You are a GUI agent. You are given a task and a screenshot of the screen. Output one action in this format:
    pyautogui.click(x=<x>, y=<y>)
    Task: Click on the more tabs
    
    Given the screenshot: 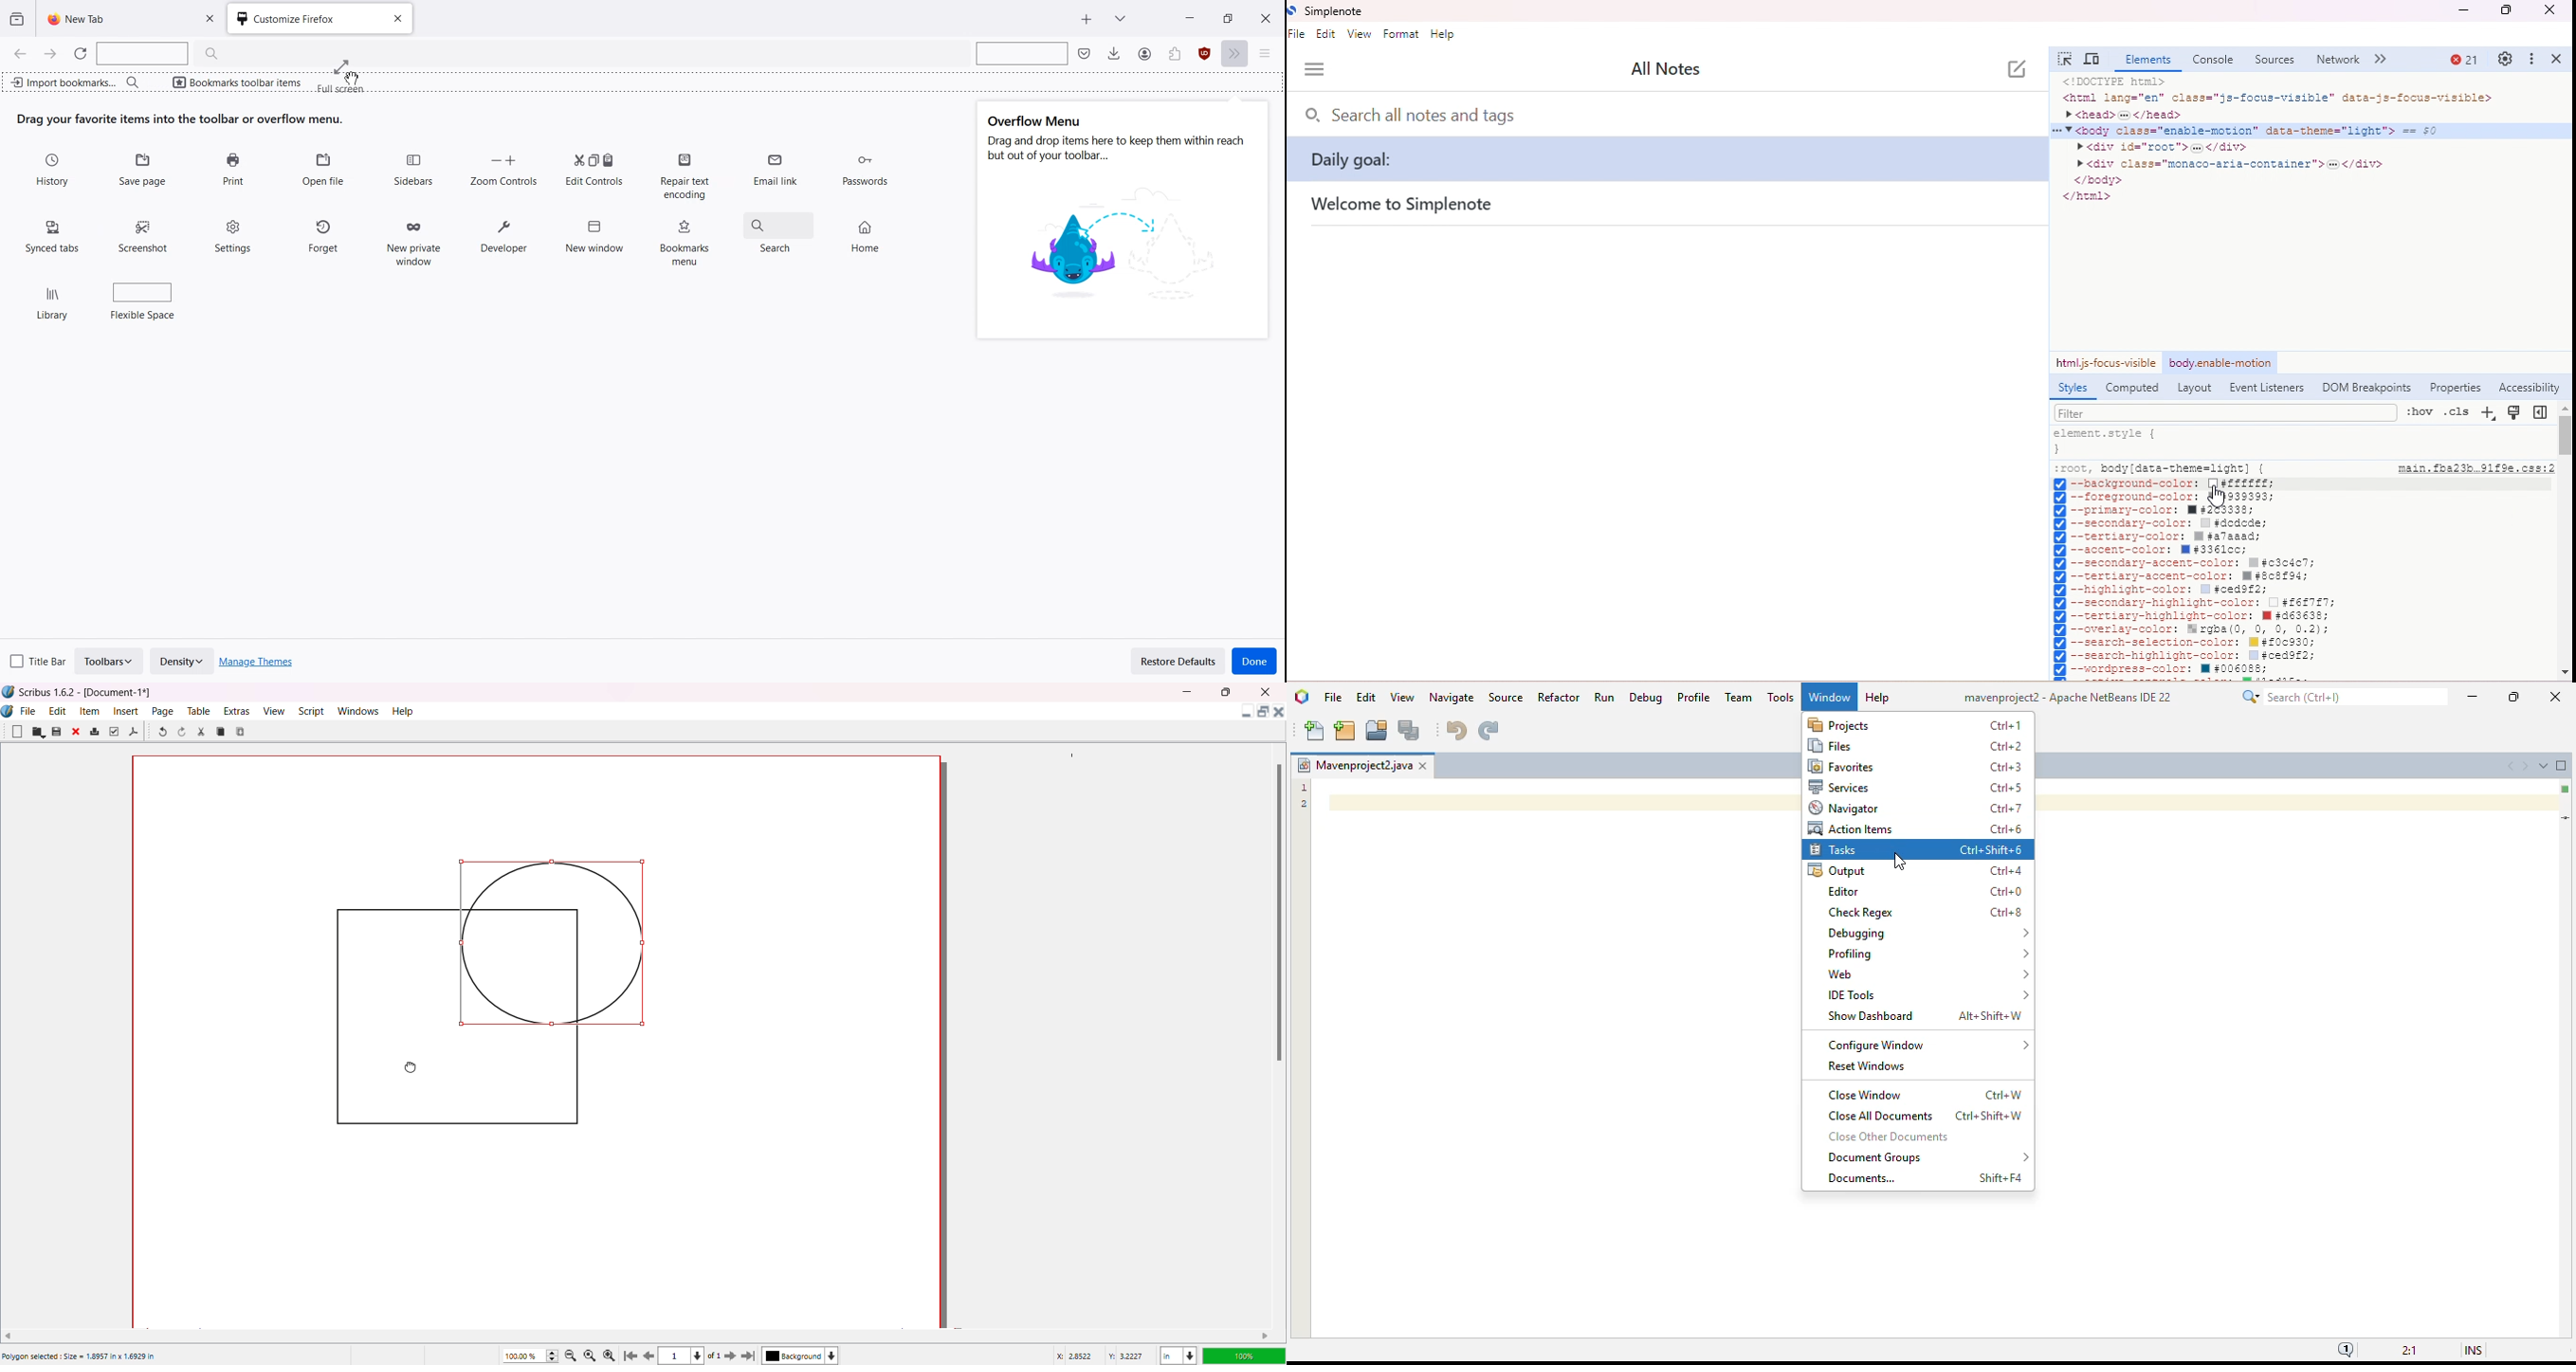 What is the action you would take?
    pyautogui.click(x=2384, y=60)
    